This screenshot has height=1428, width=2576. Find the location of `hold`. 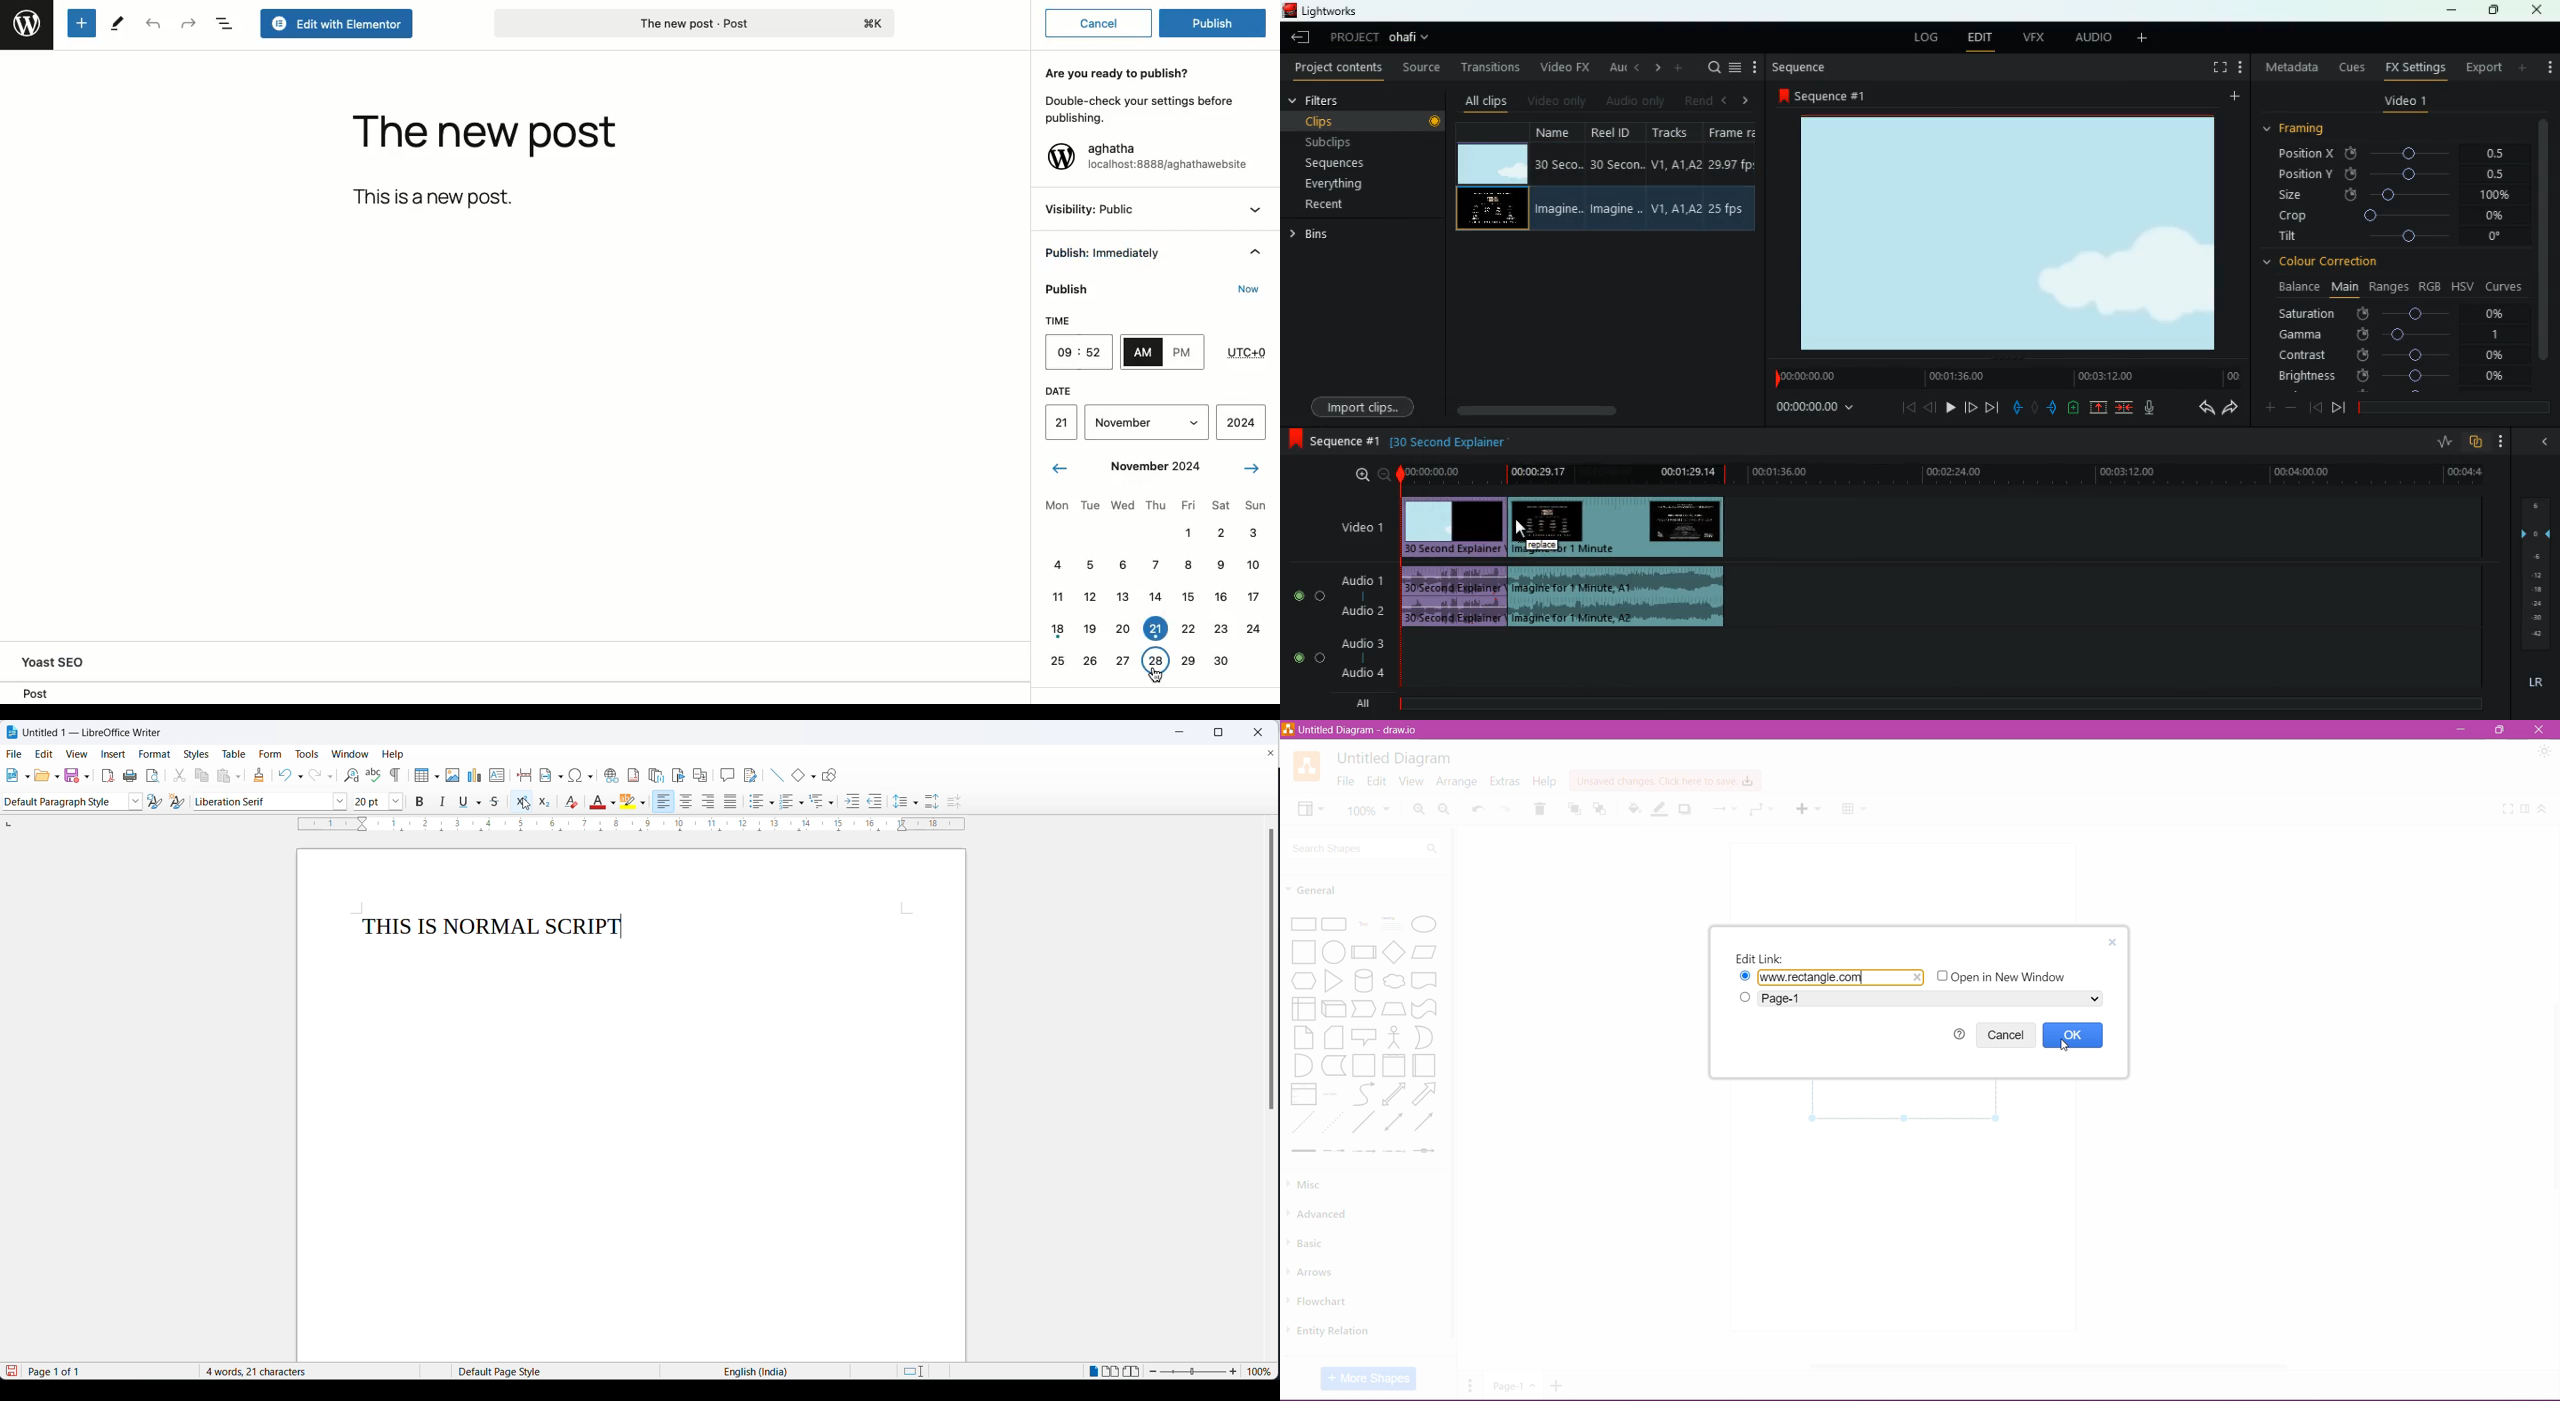

hold is located at coordinates (2037, 410).